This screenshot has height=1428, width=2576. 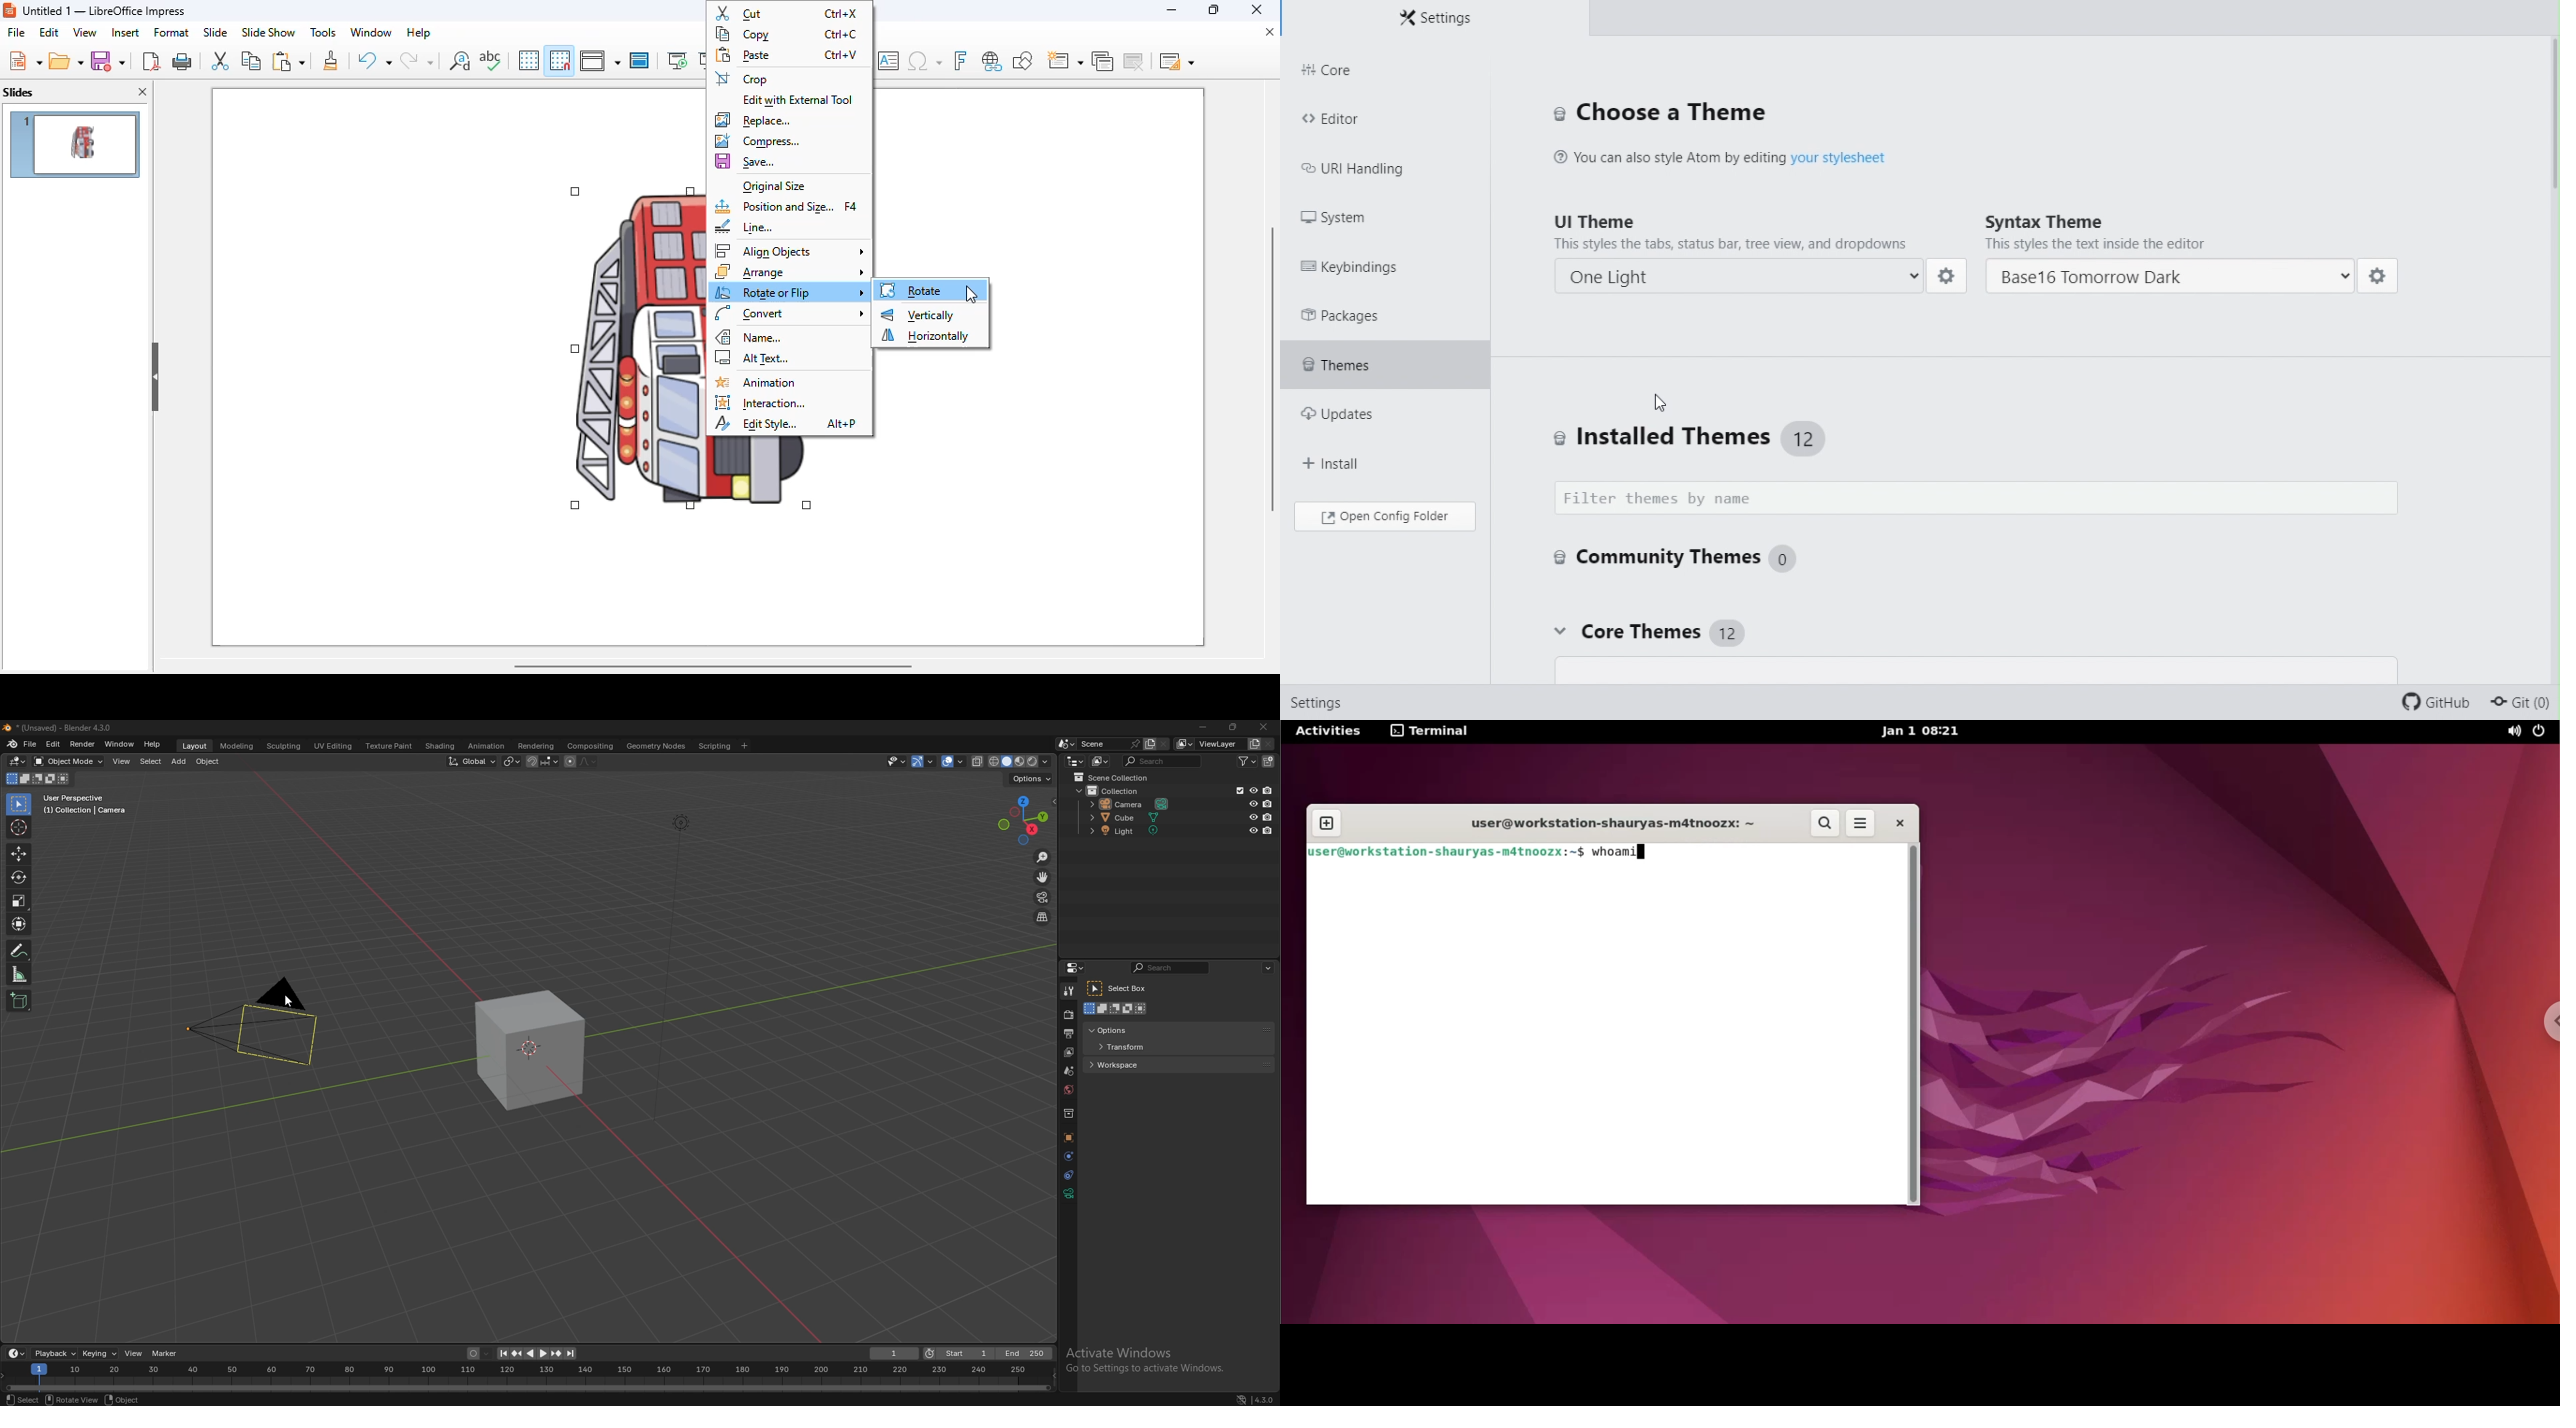 I want to click on scripting, so click(x=713, y=746).